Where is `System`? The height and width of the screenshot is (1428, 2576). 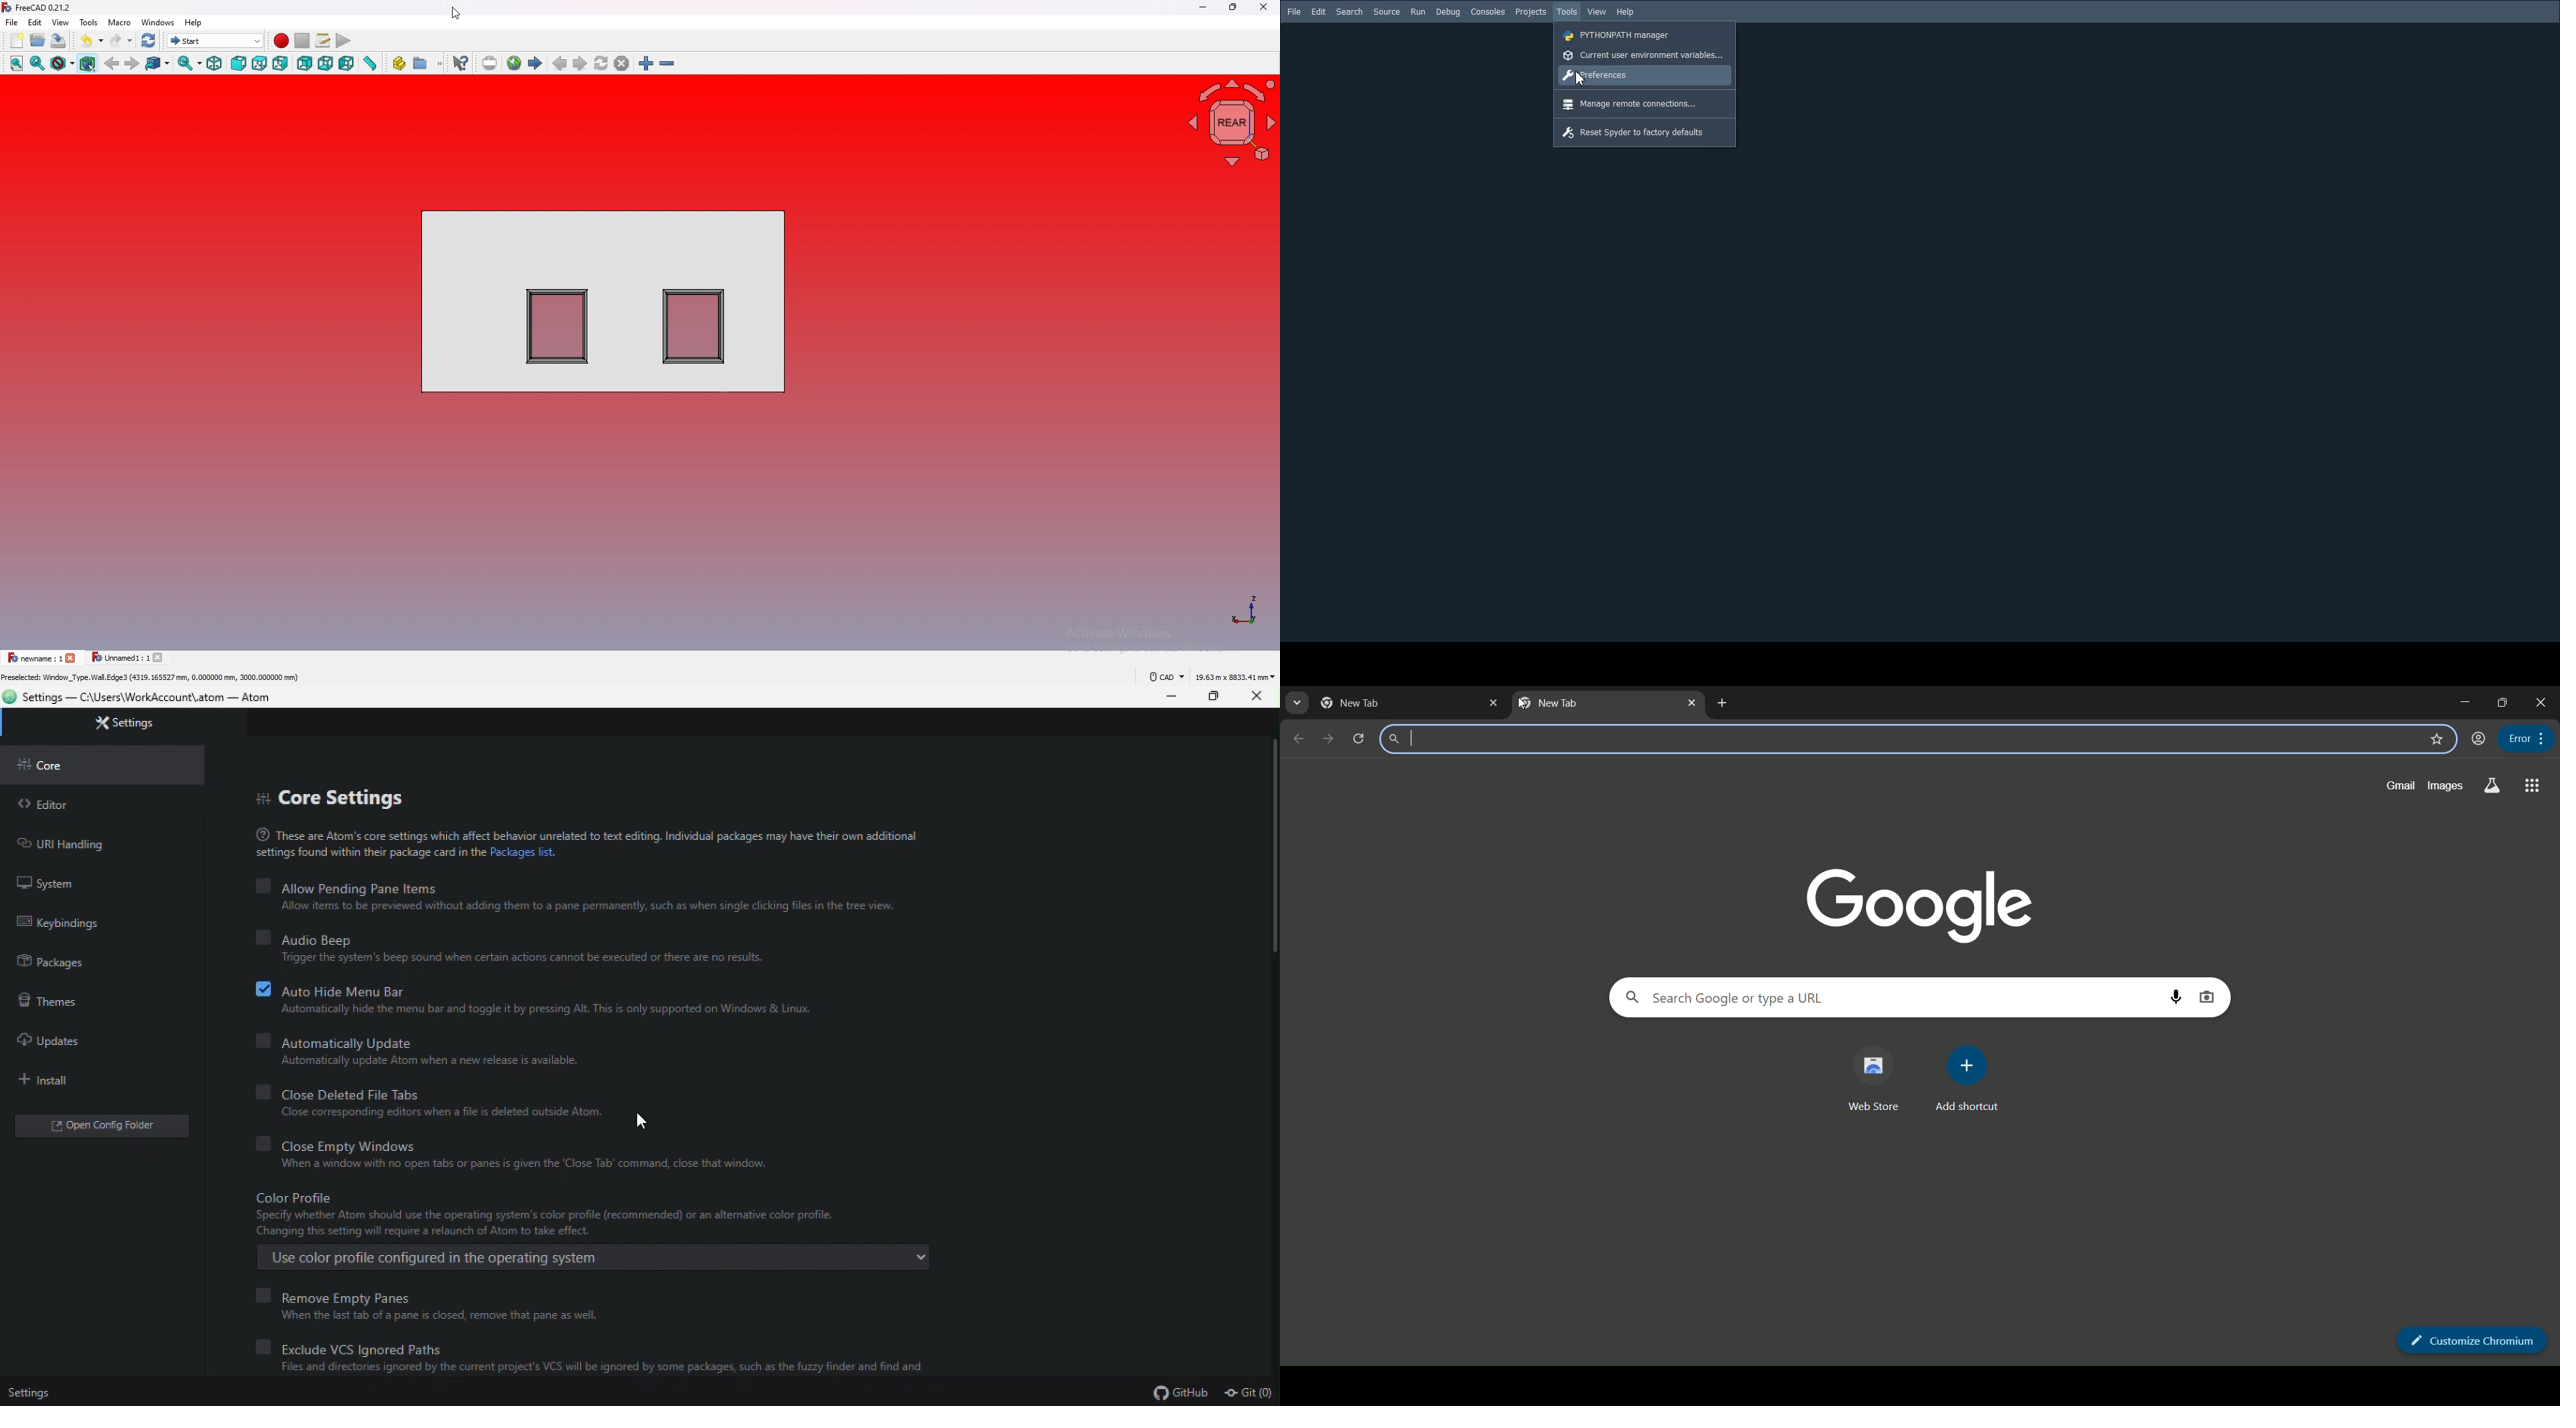
System is located at coordinates (55, 885).